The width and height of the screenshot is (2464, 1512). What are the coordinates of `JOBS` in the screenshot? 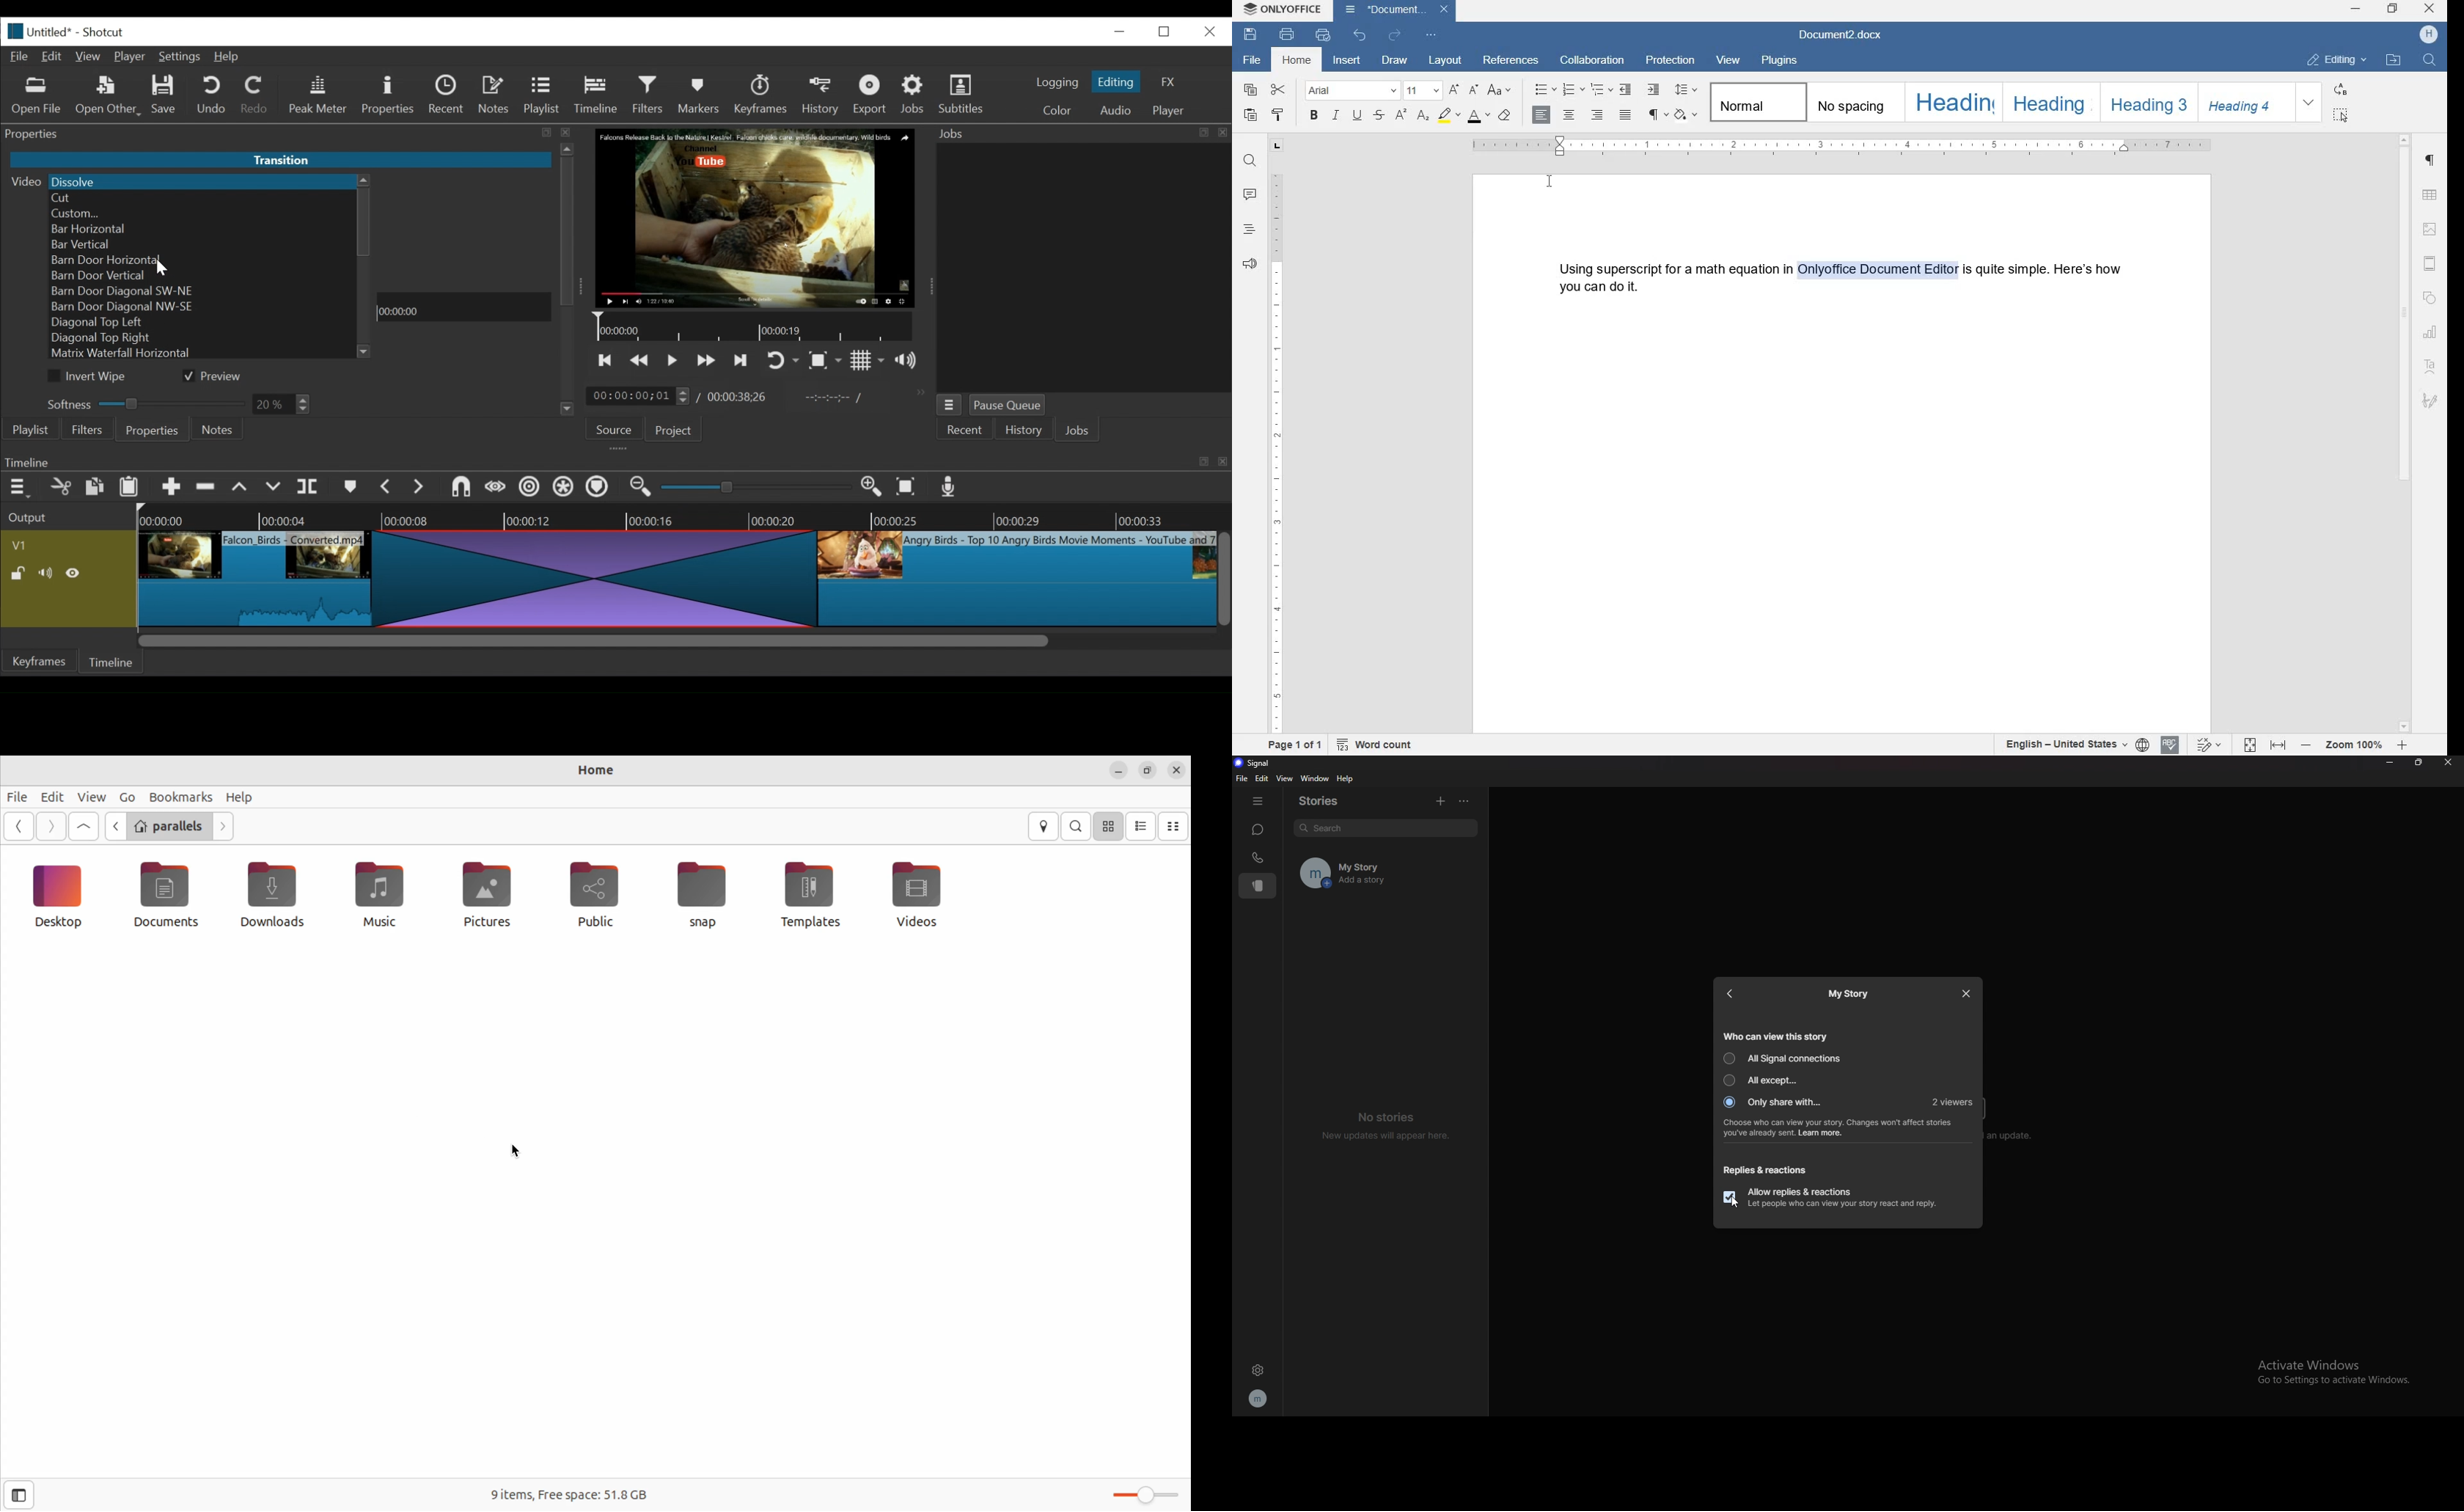 It's located at (1079, 432).